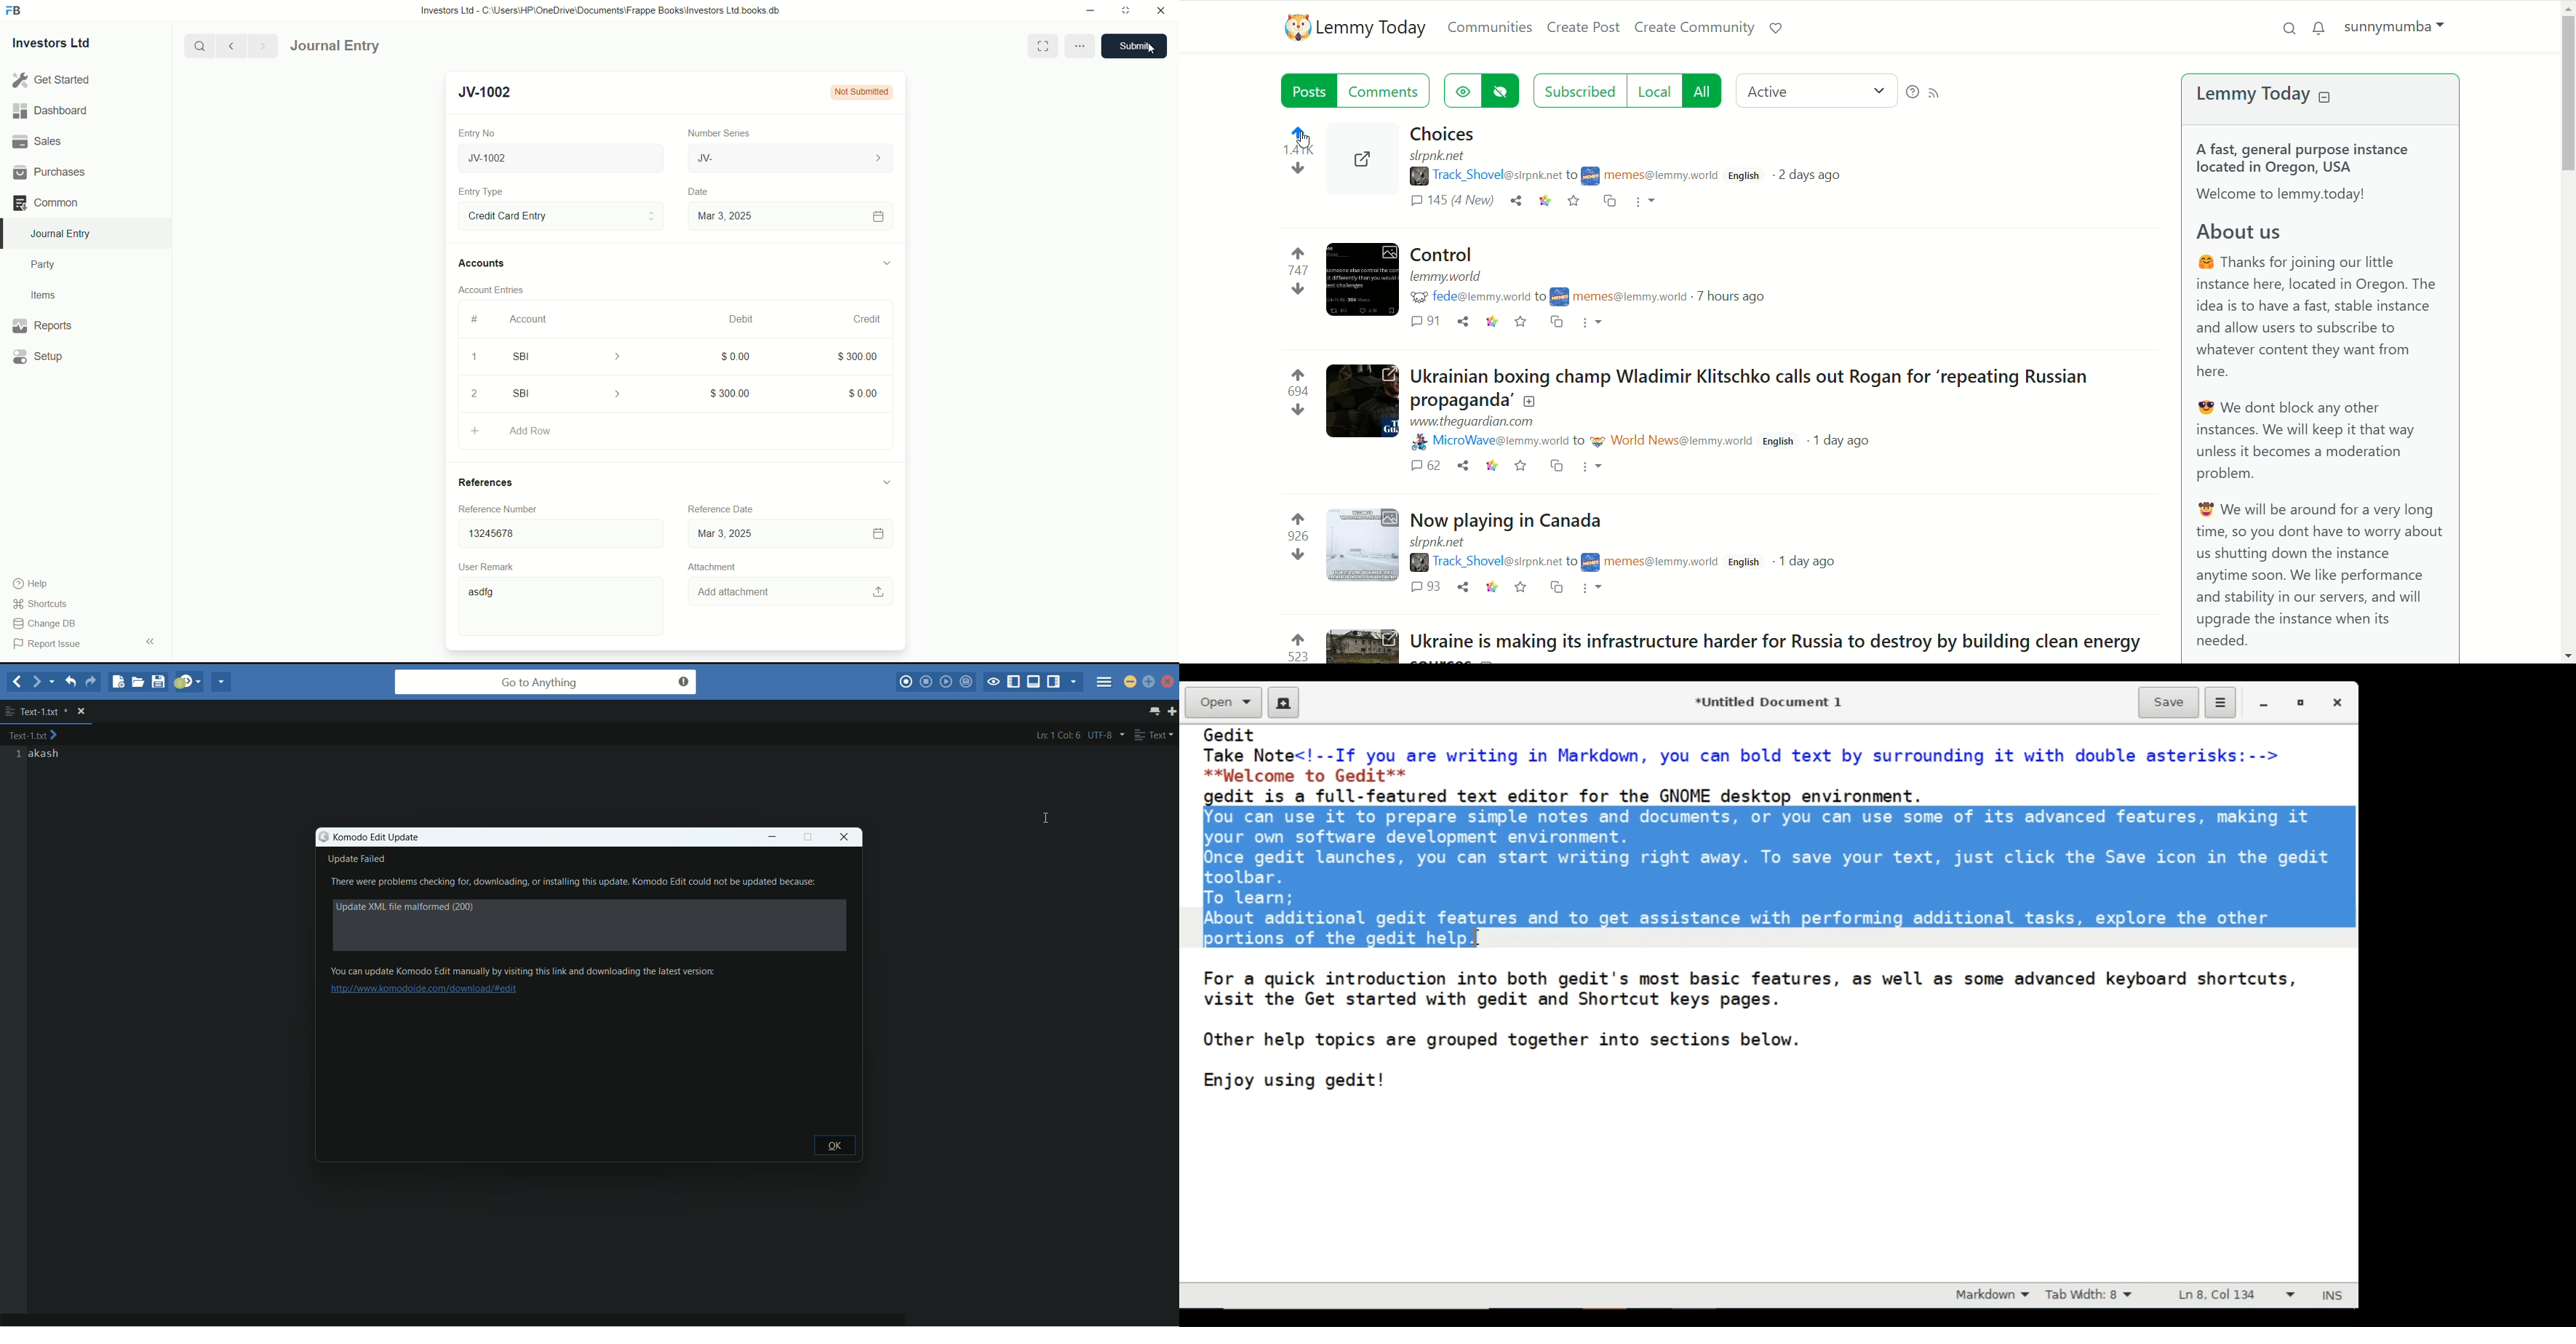 This screenshot has width=2576, height=1344. What do you see at coordinates (230, 45) in the screenshot?
I see `previous` at bounding box center [230, 45].